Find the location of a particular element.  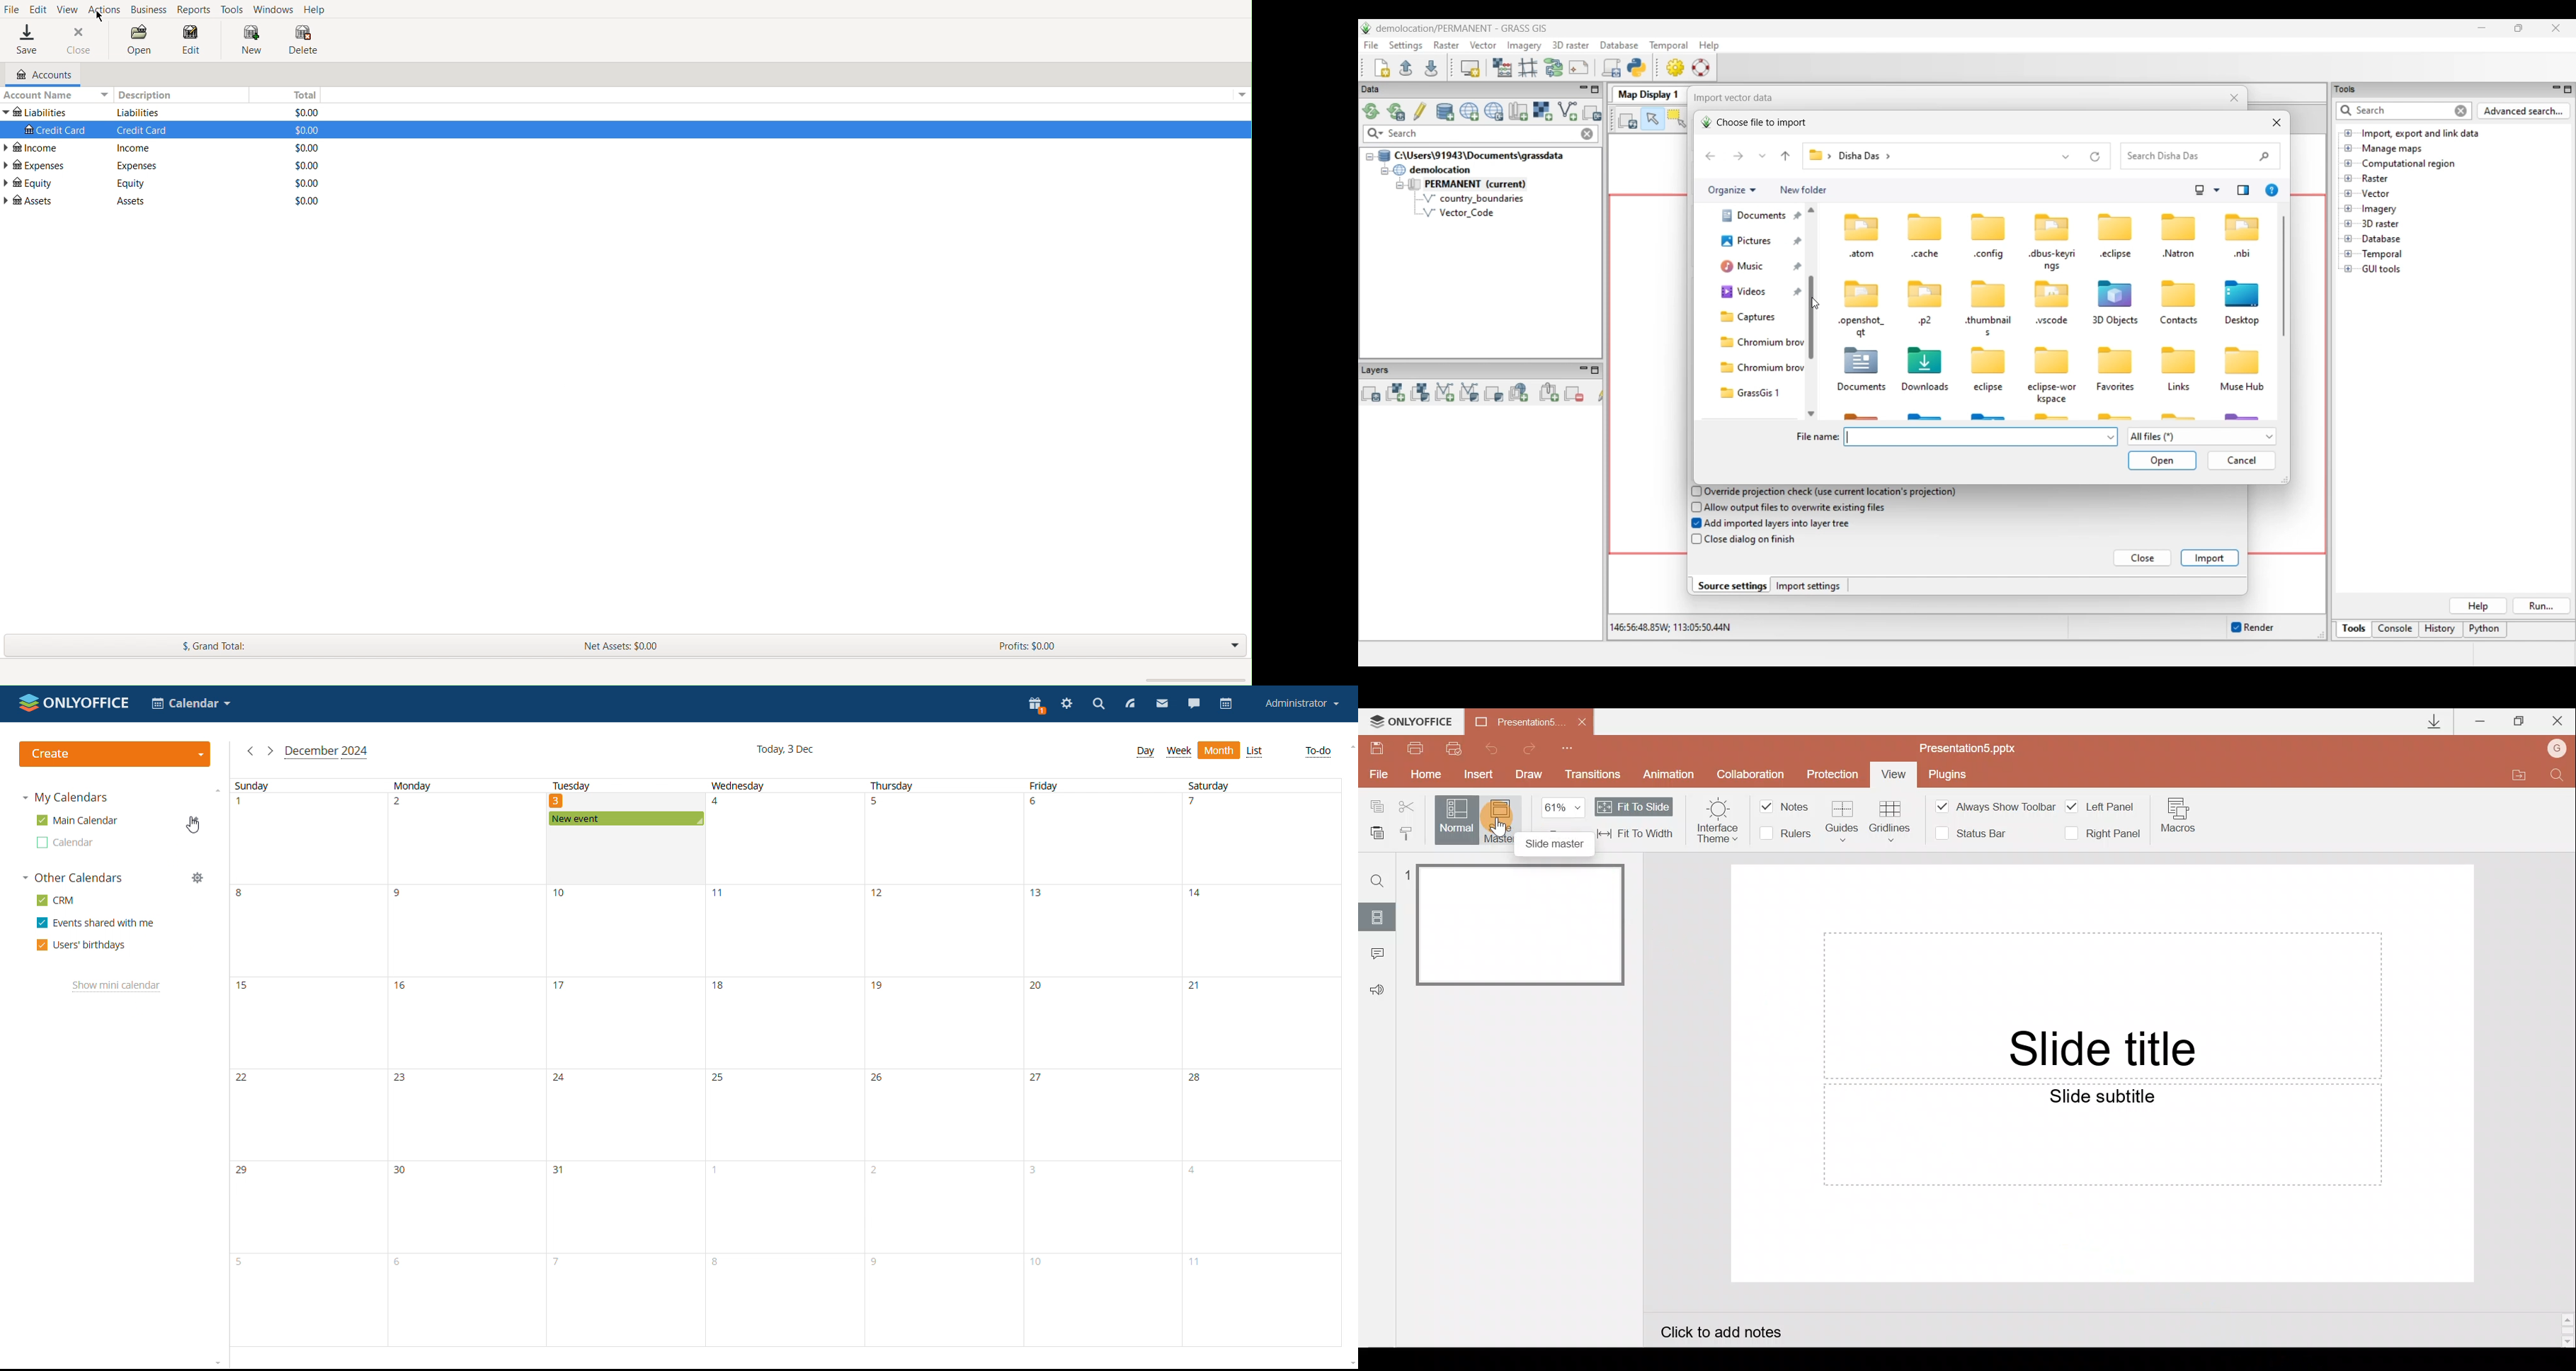

Selected change view is located at coordinates (2200, 190).